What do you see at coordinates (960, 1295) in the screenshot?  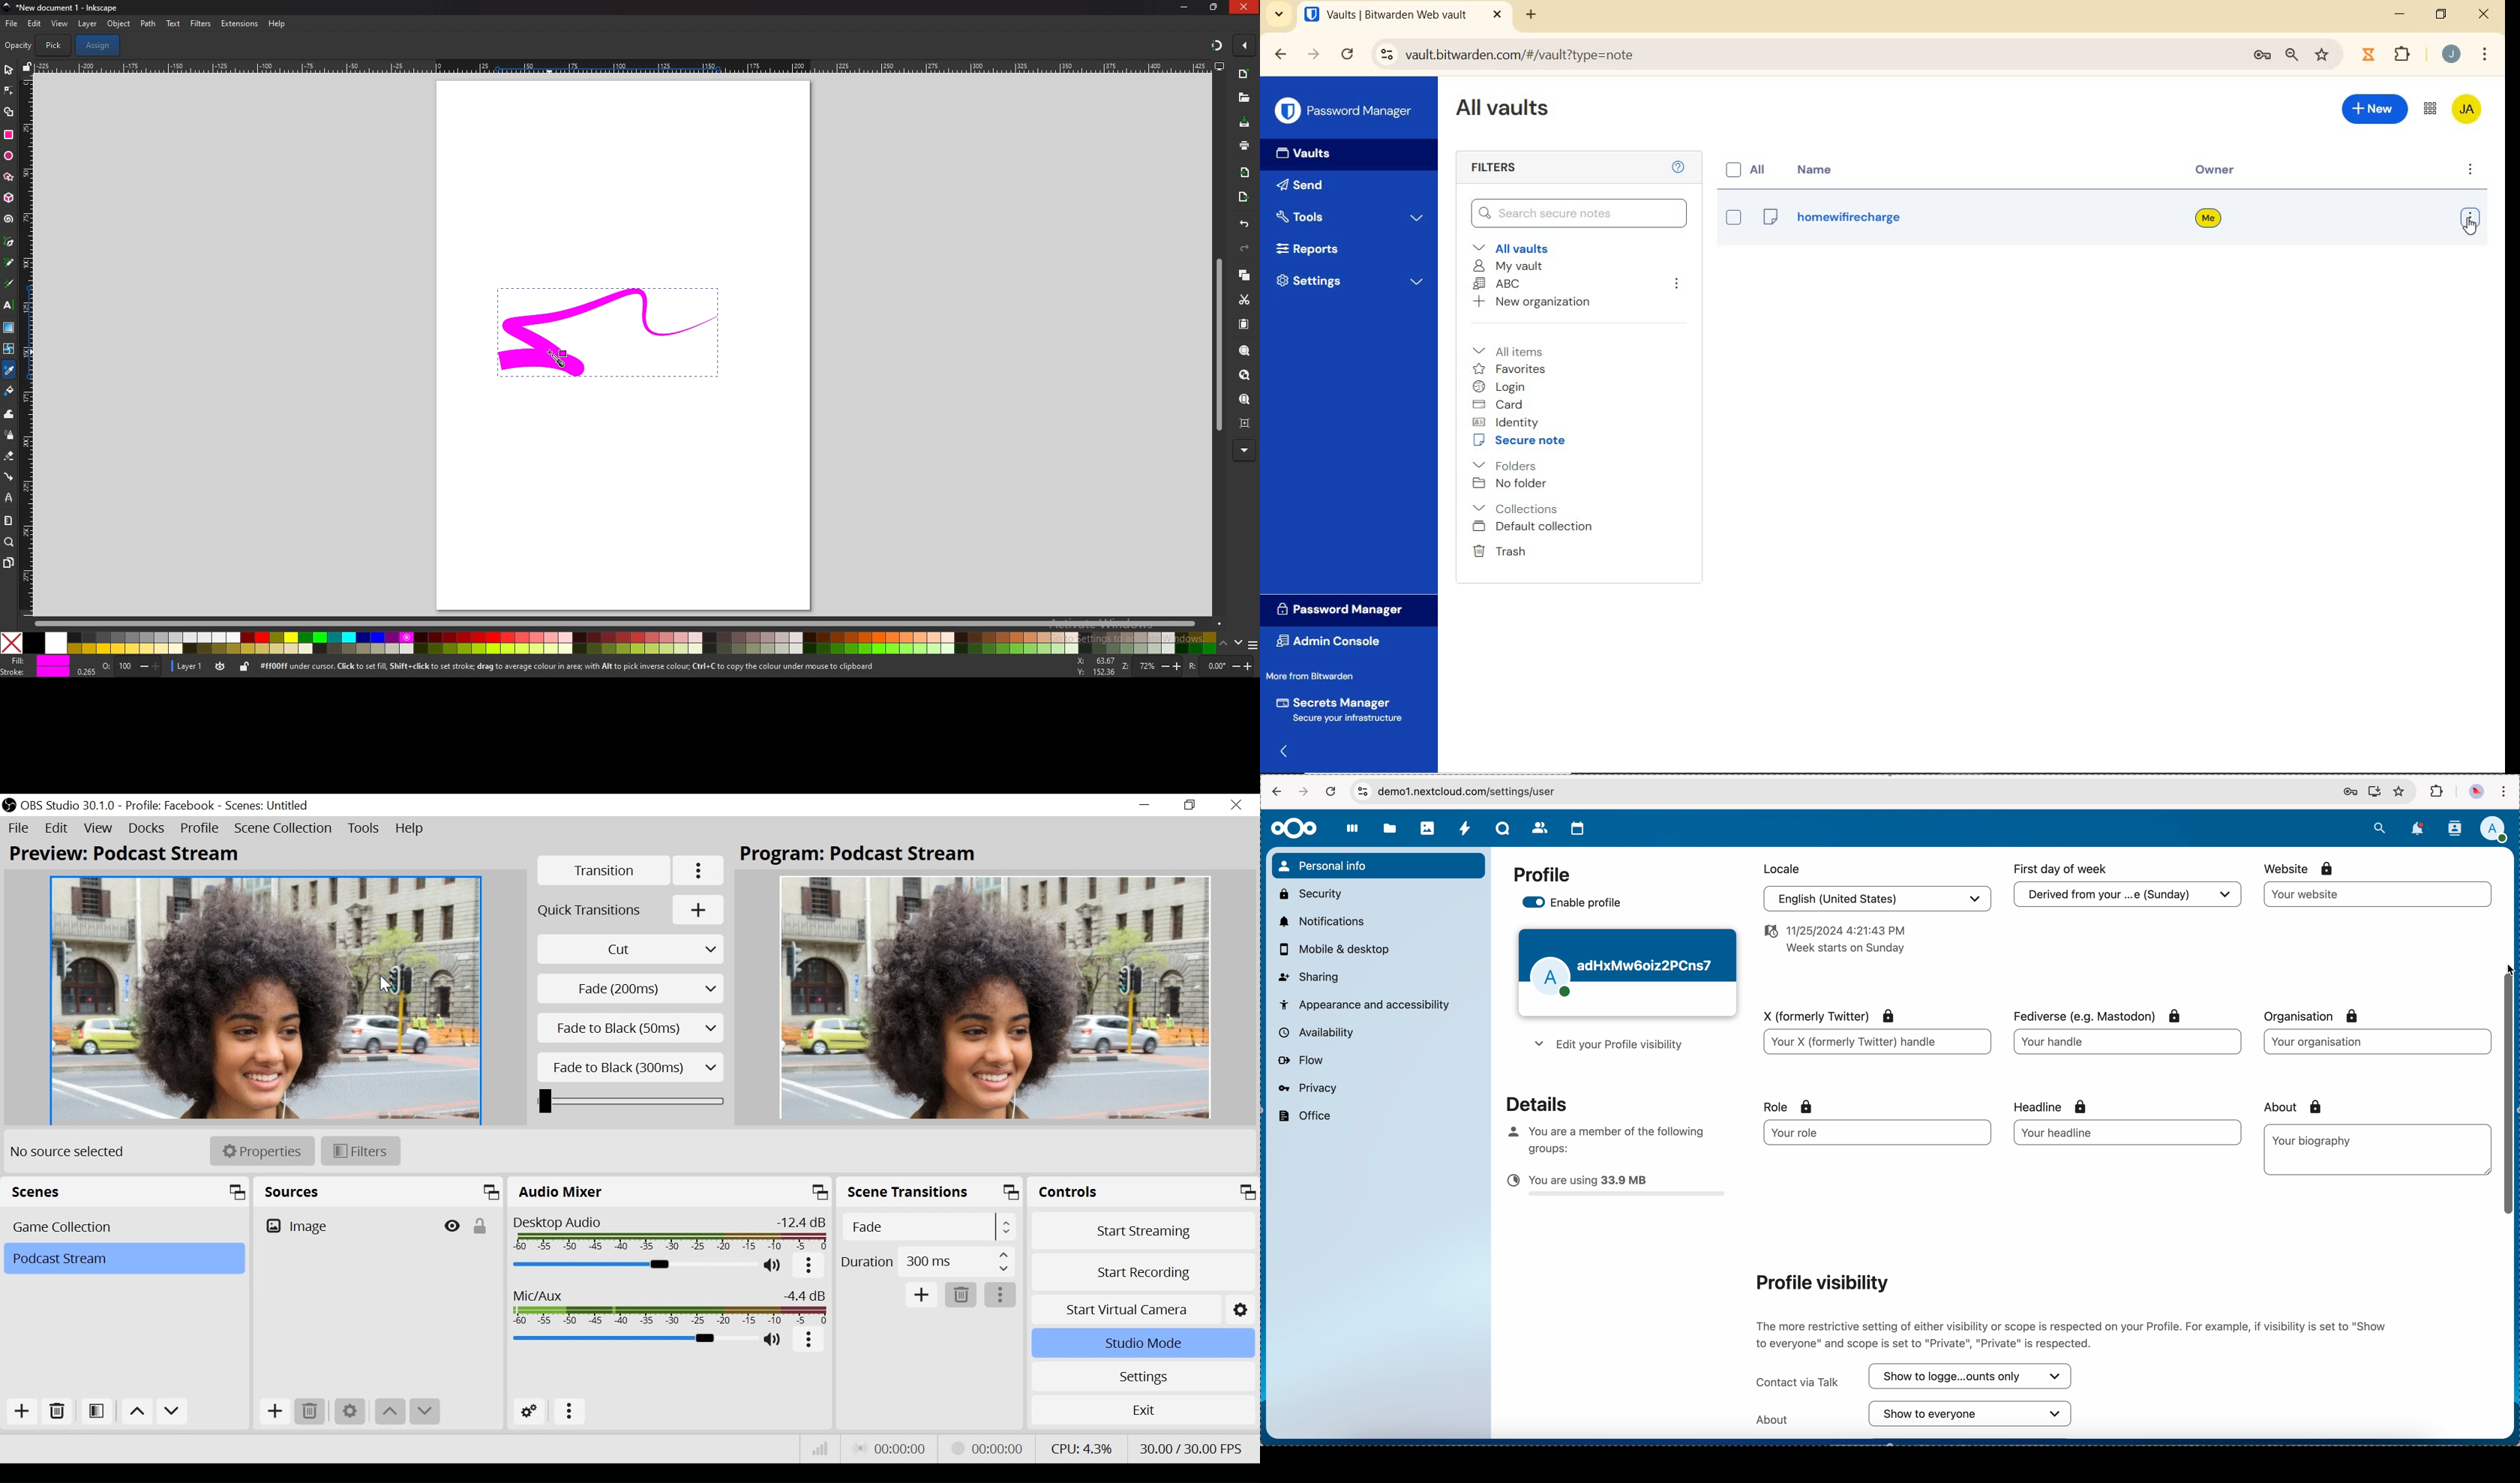 I see `Remove` at bounding box center [960, 1295].